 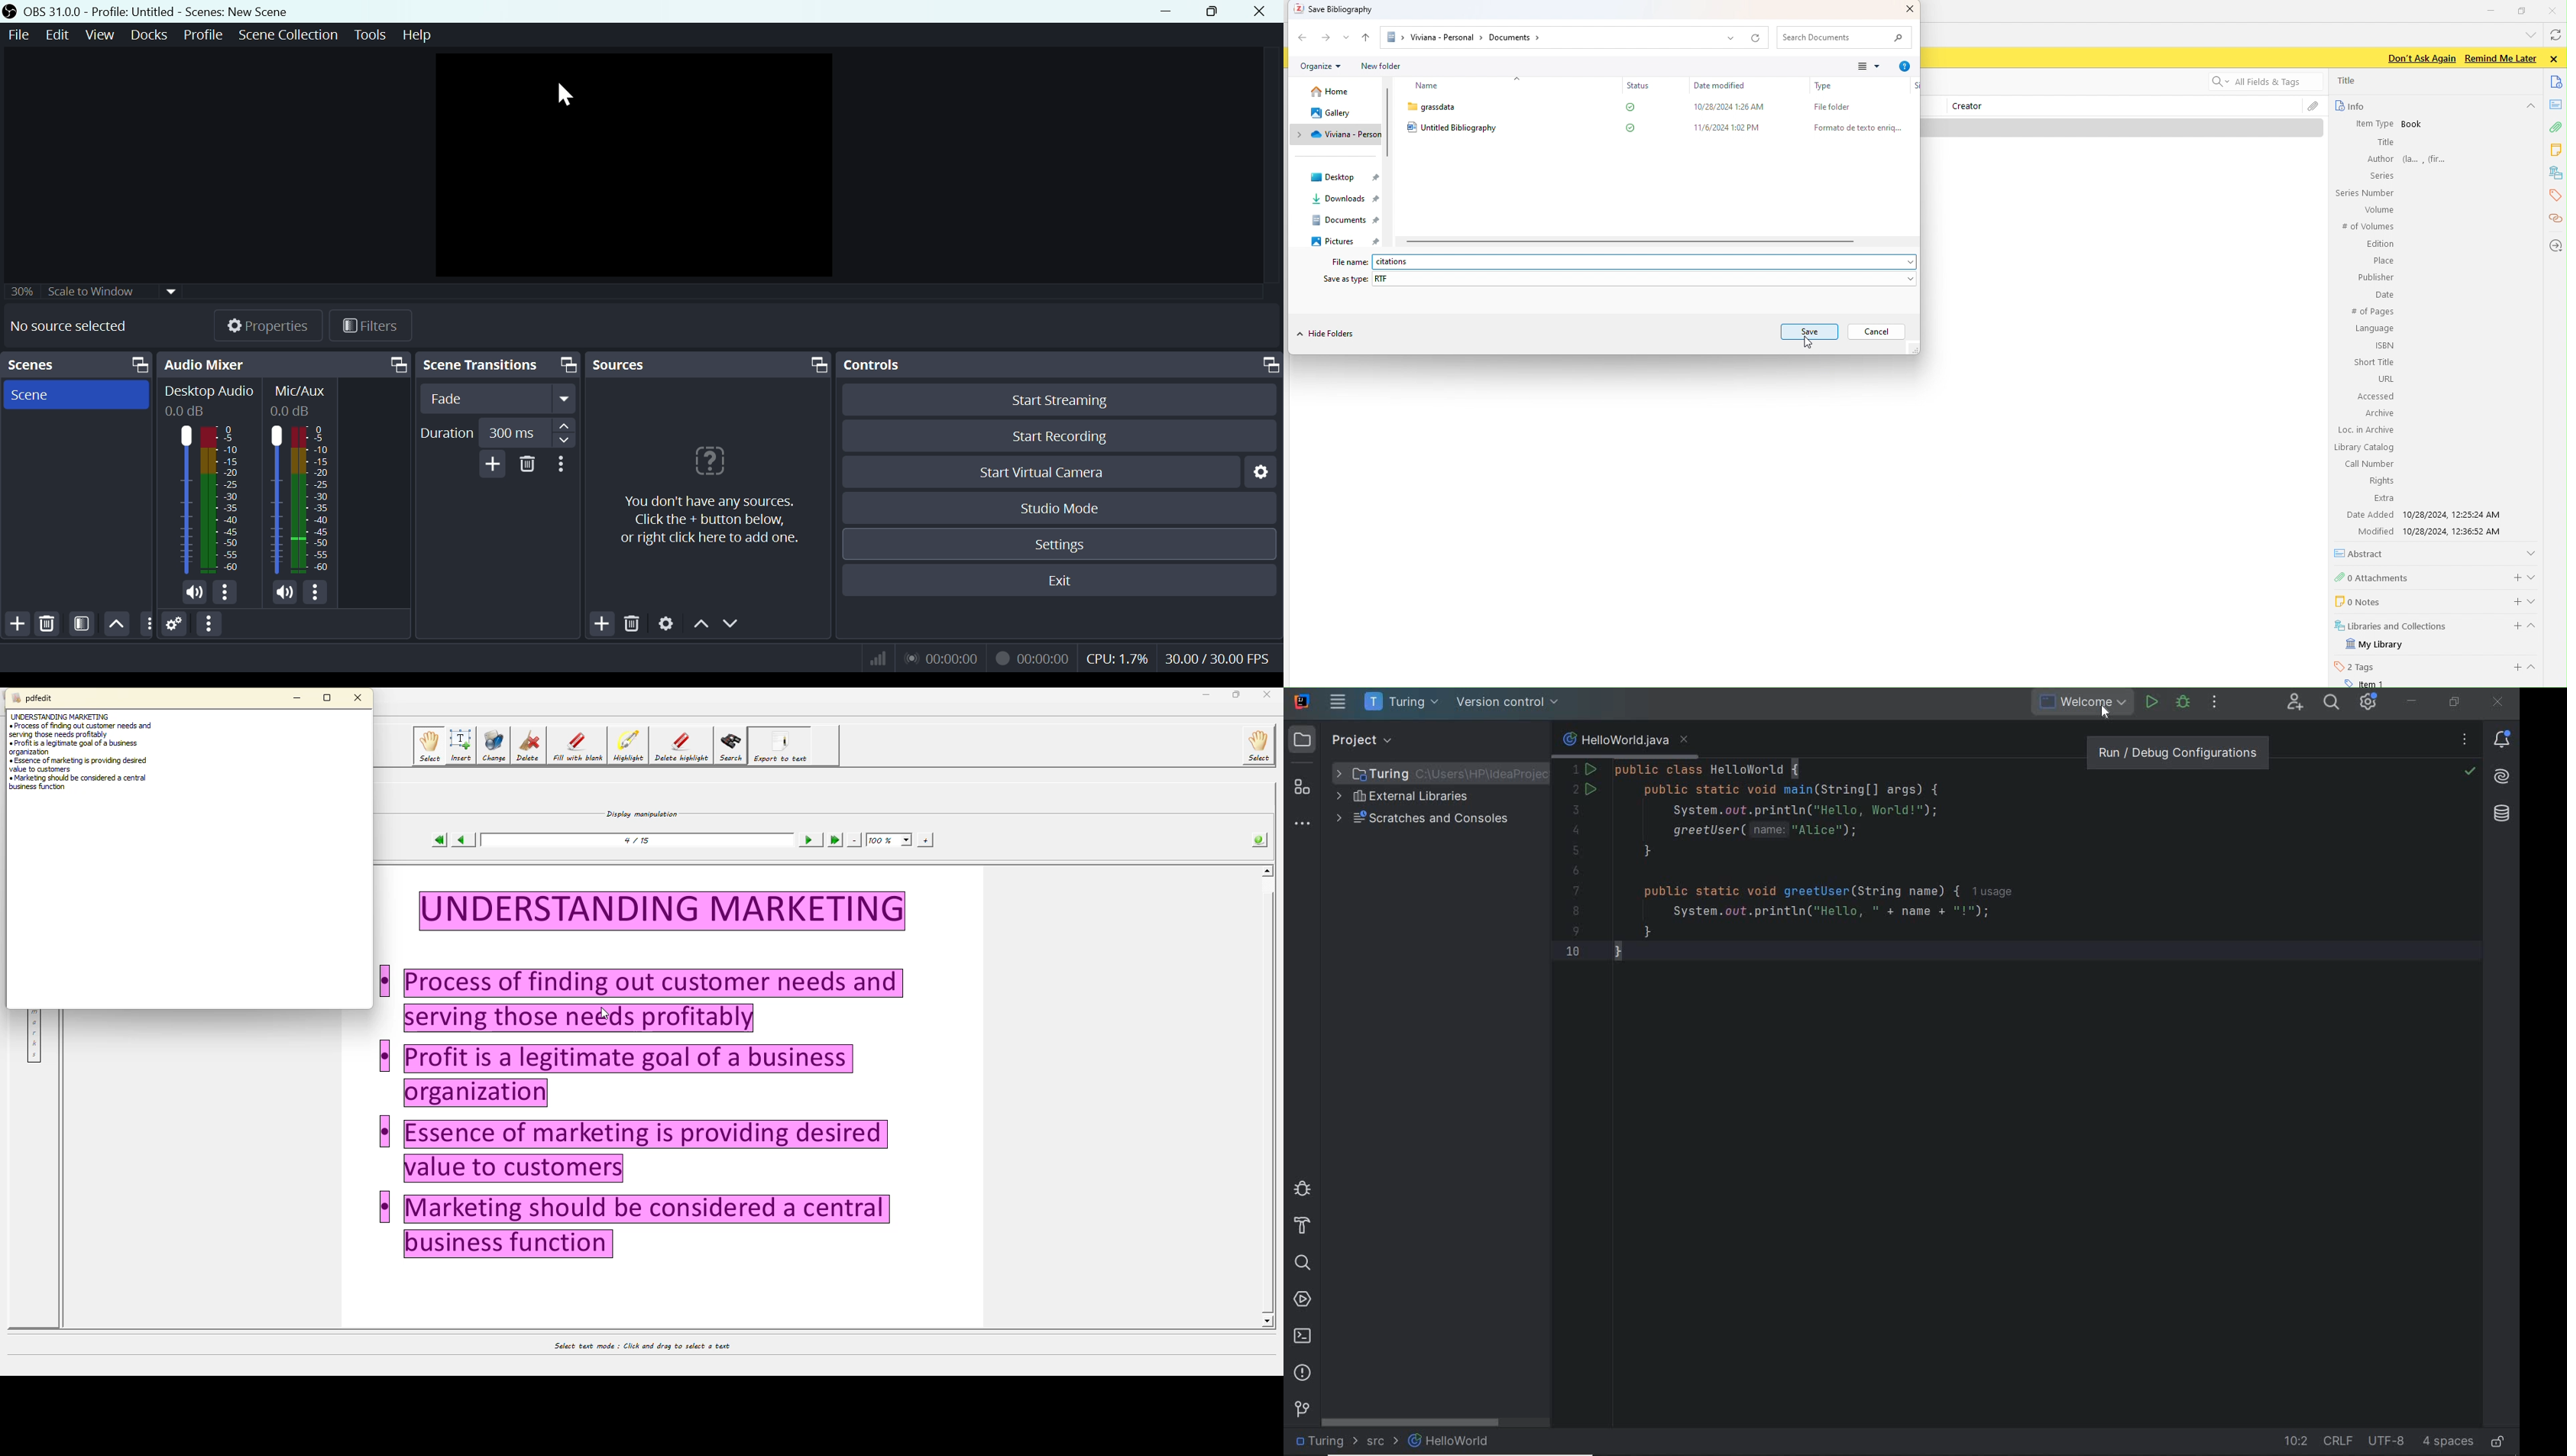 What do you see at coordinates (2412, 124) in the screenshot?
I see `Book` at bounding box center [2412, 124].